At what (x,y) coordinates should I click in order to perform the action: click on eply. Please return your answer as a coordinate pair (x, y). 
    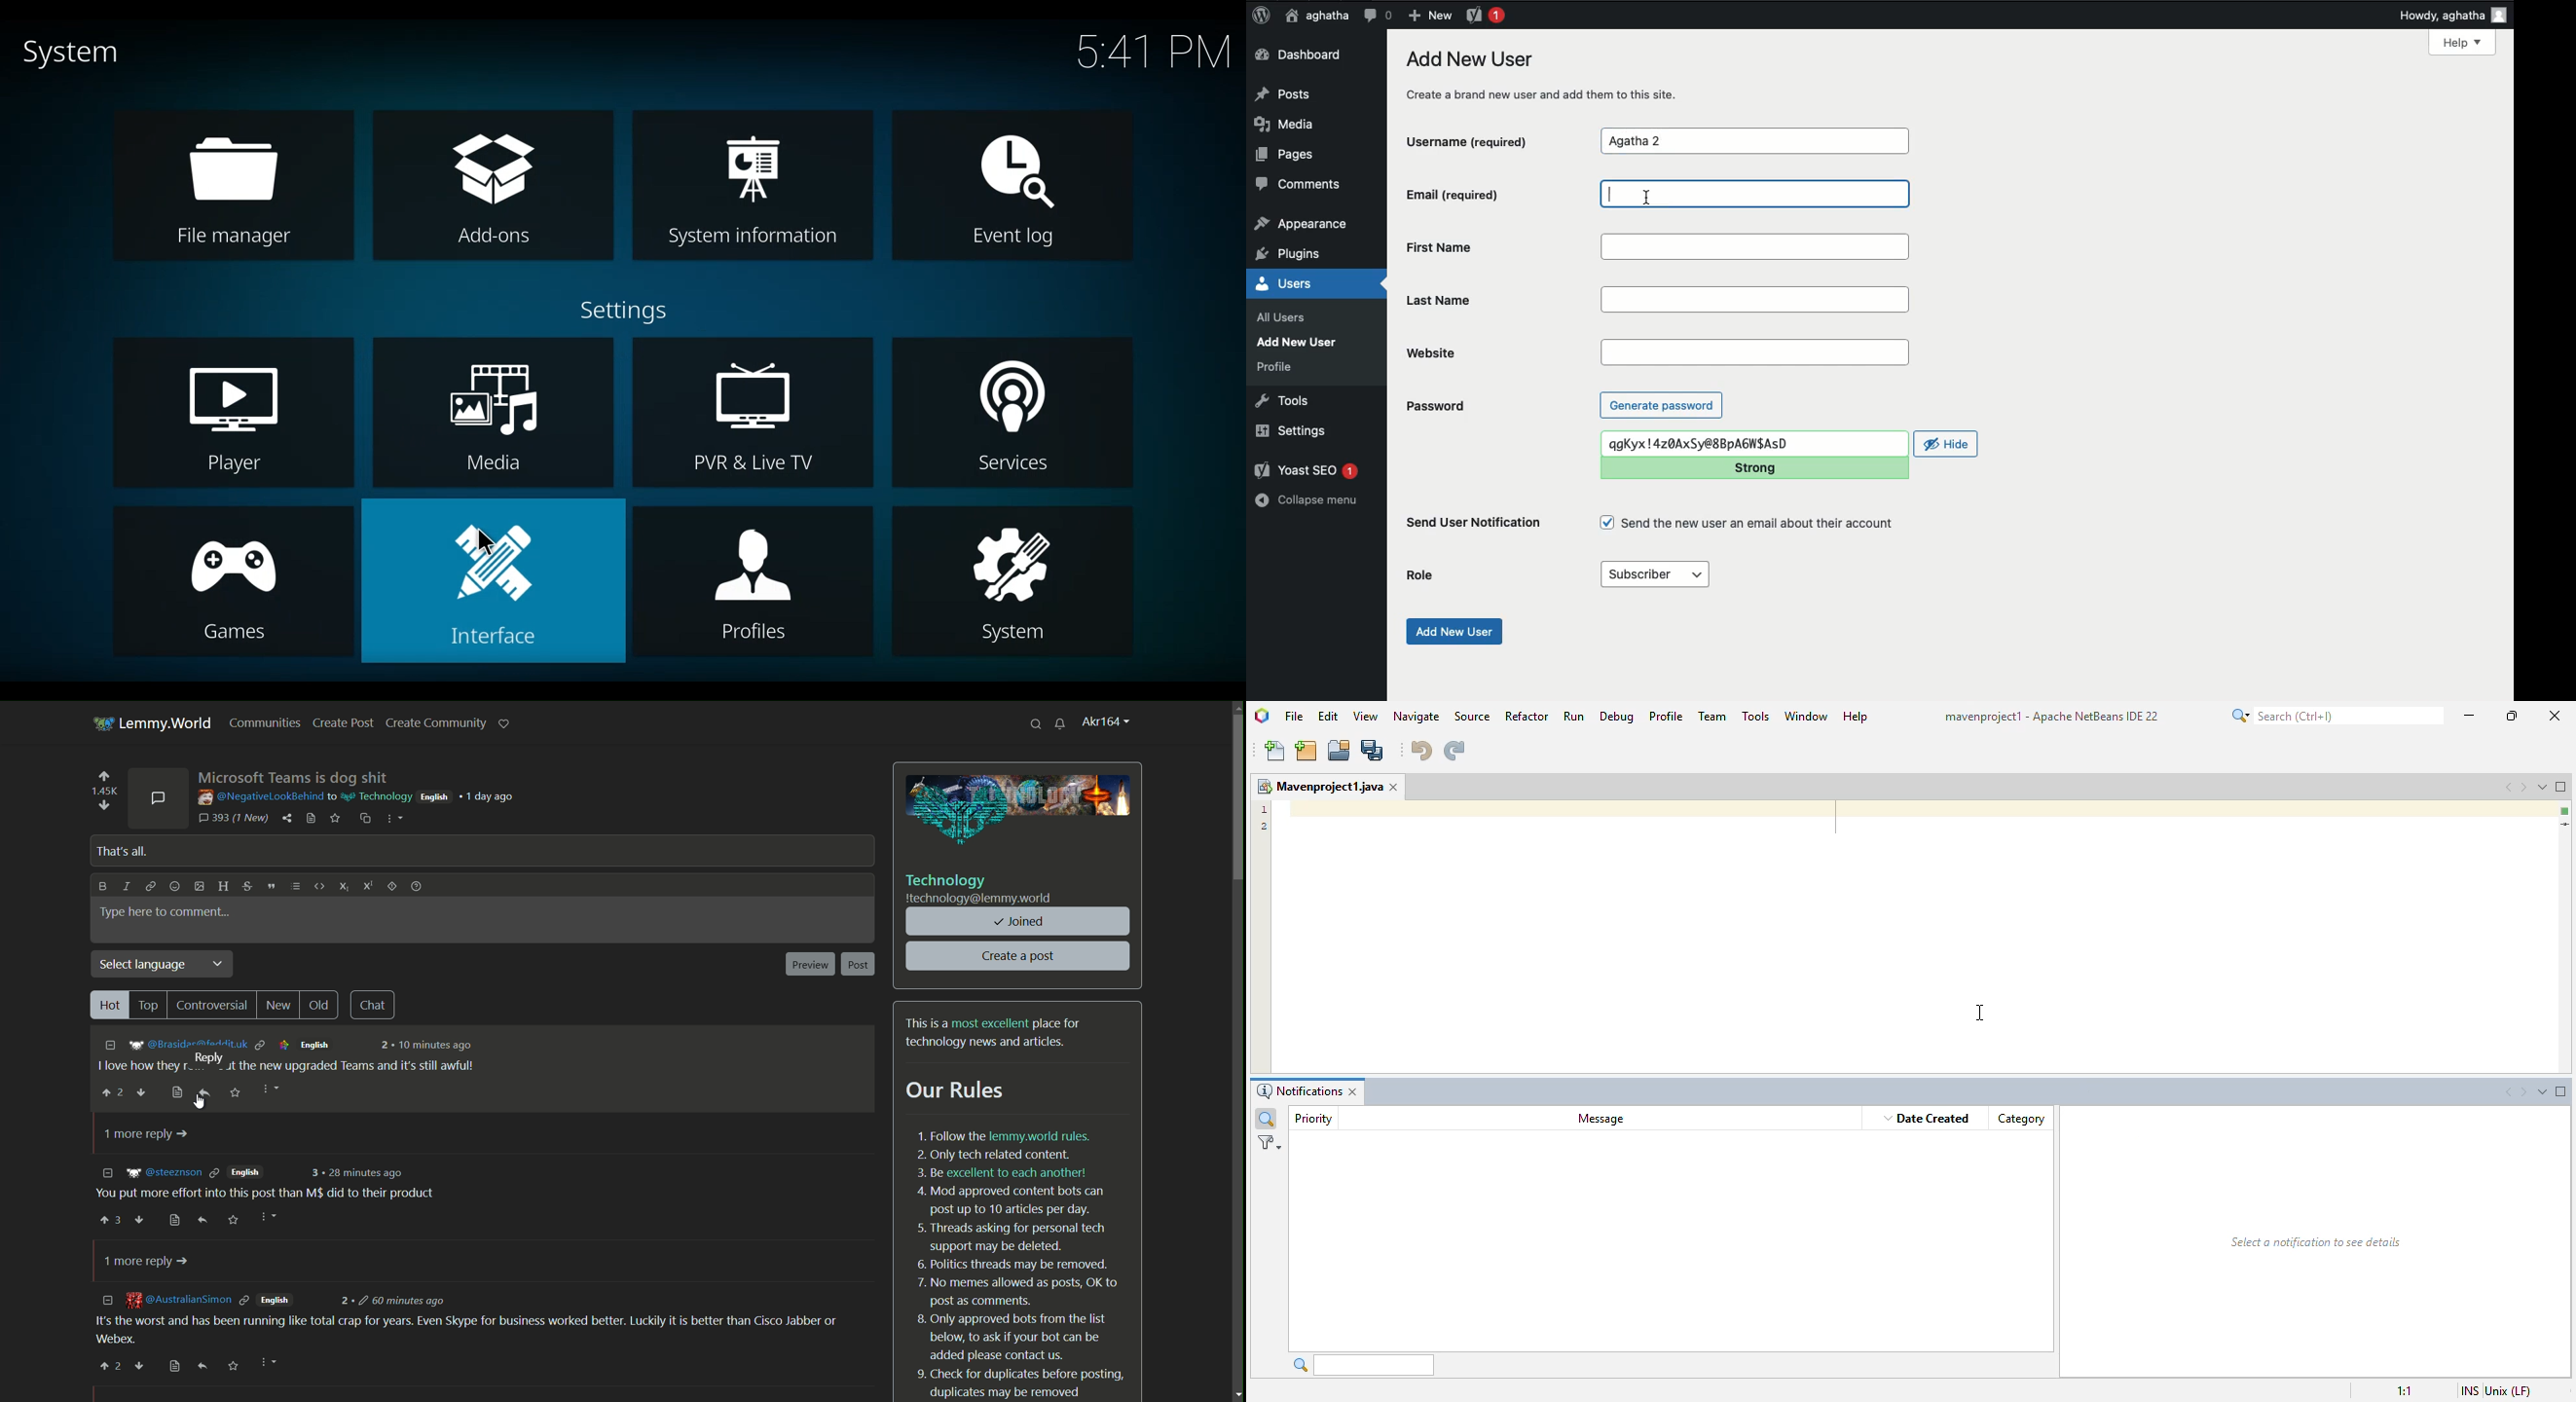
    Looking at the image, I should click on (202, 1366).